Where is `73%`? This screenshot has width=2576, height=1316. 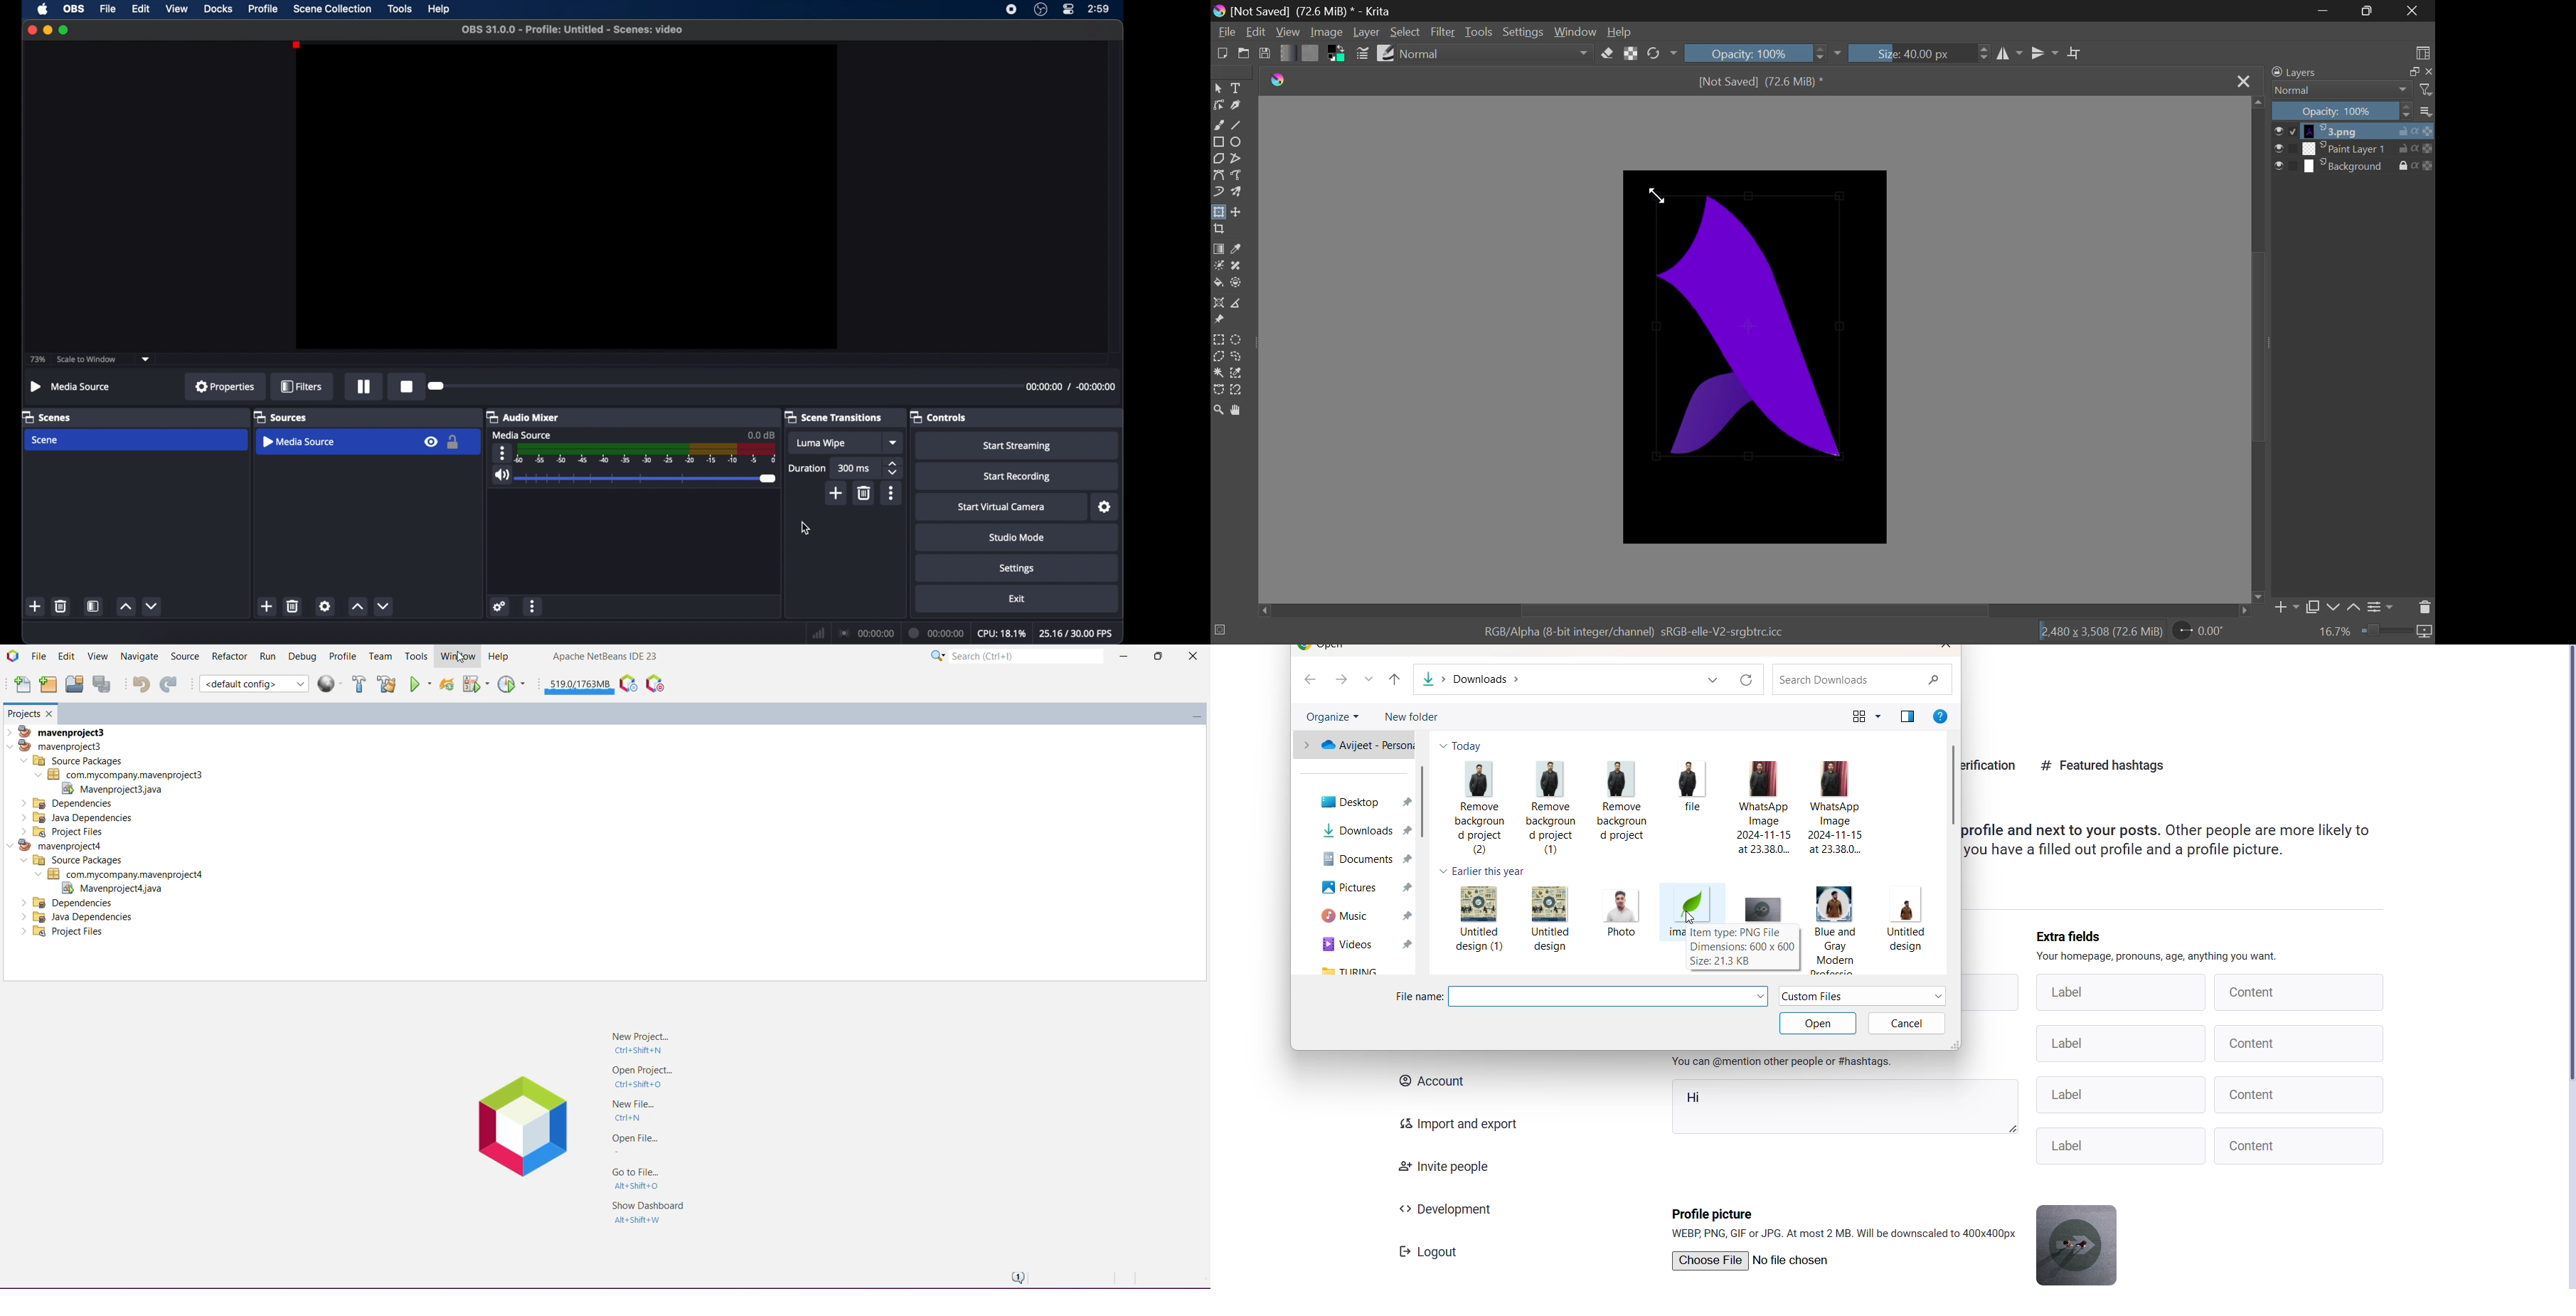 73% is located at coordinates (36, 360).